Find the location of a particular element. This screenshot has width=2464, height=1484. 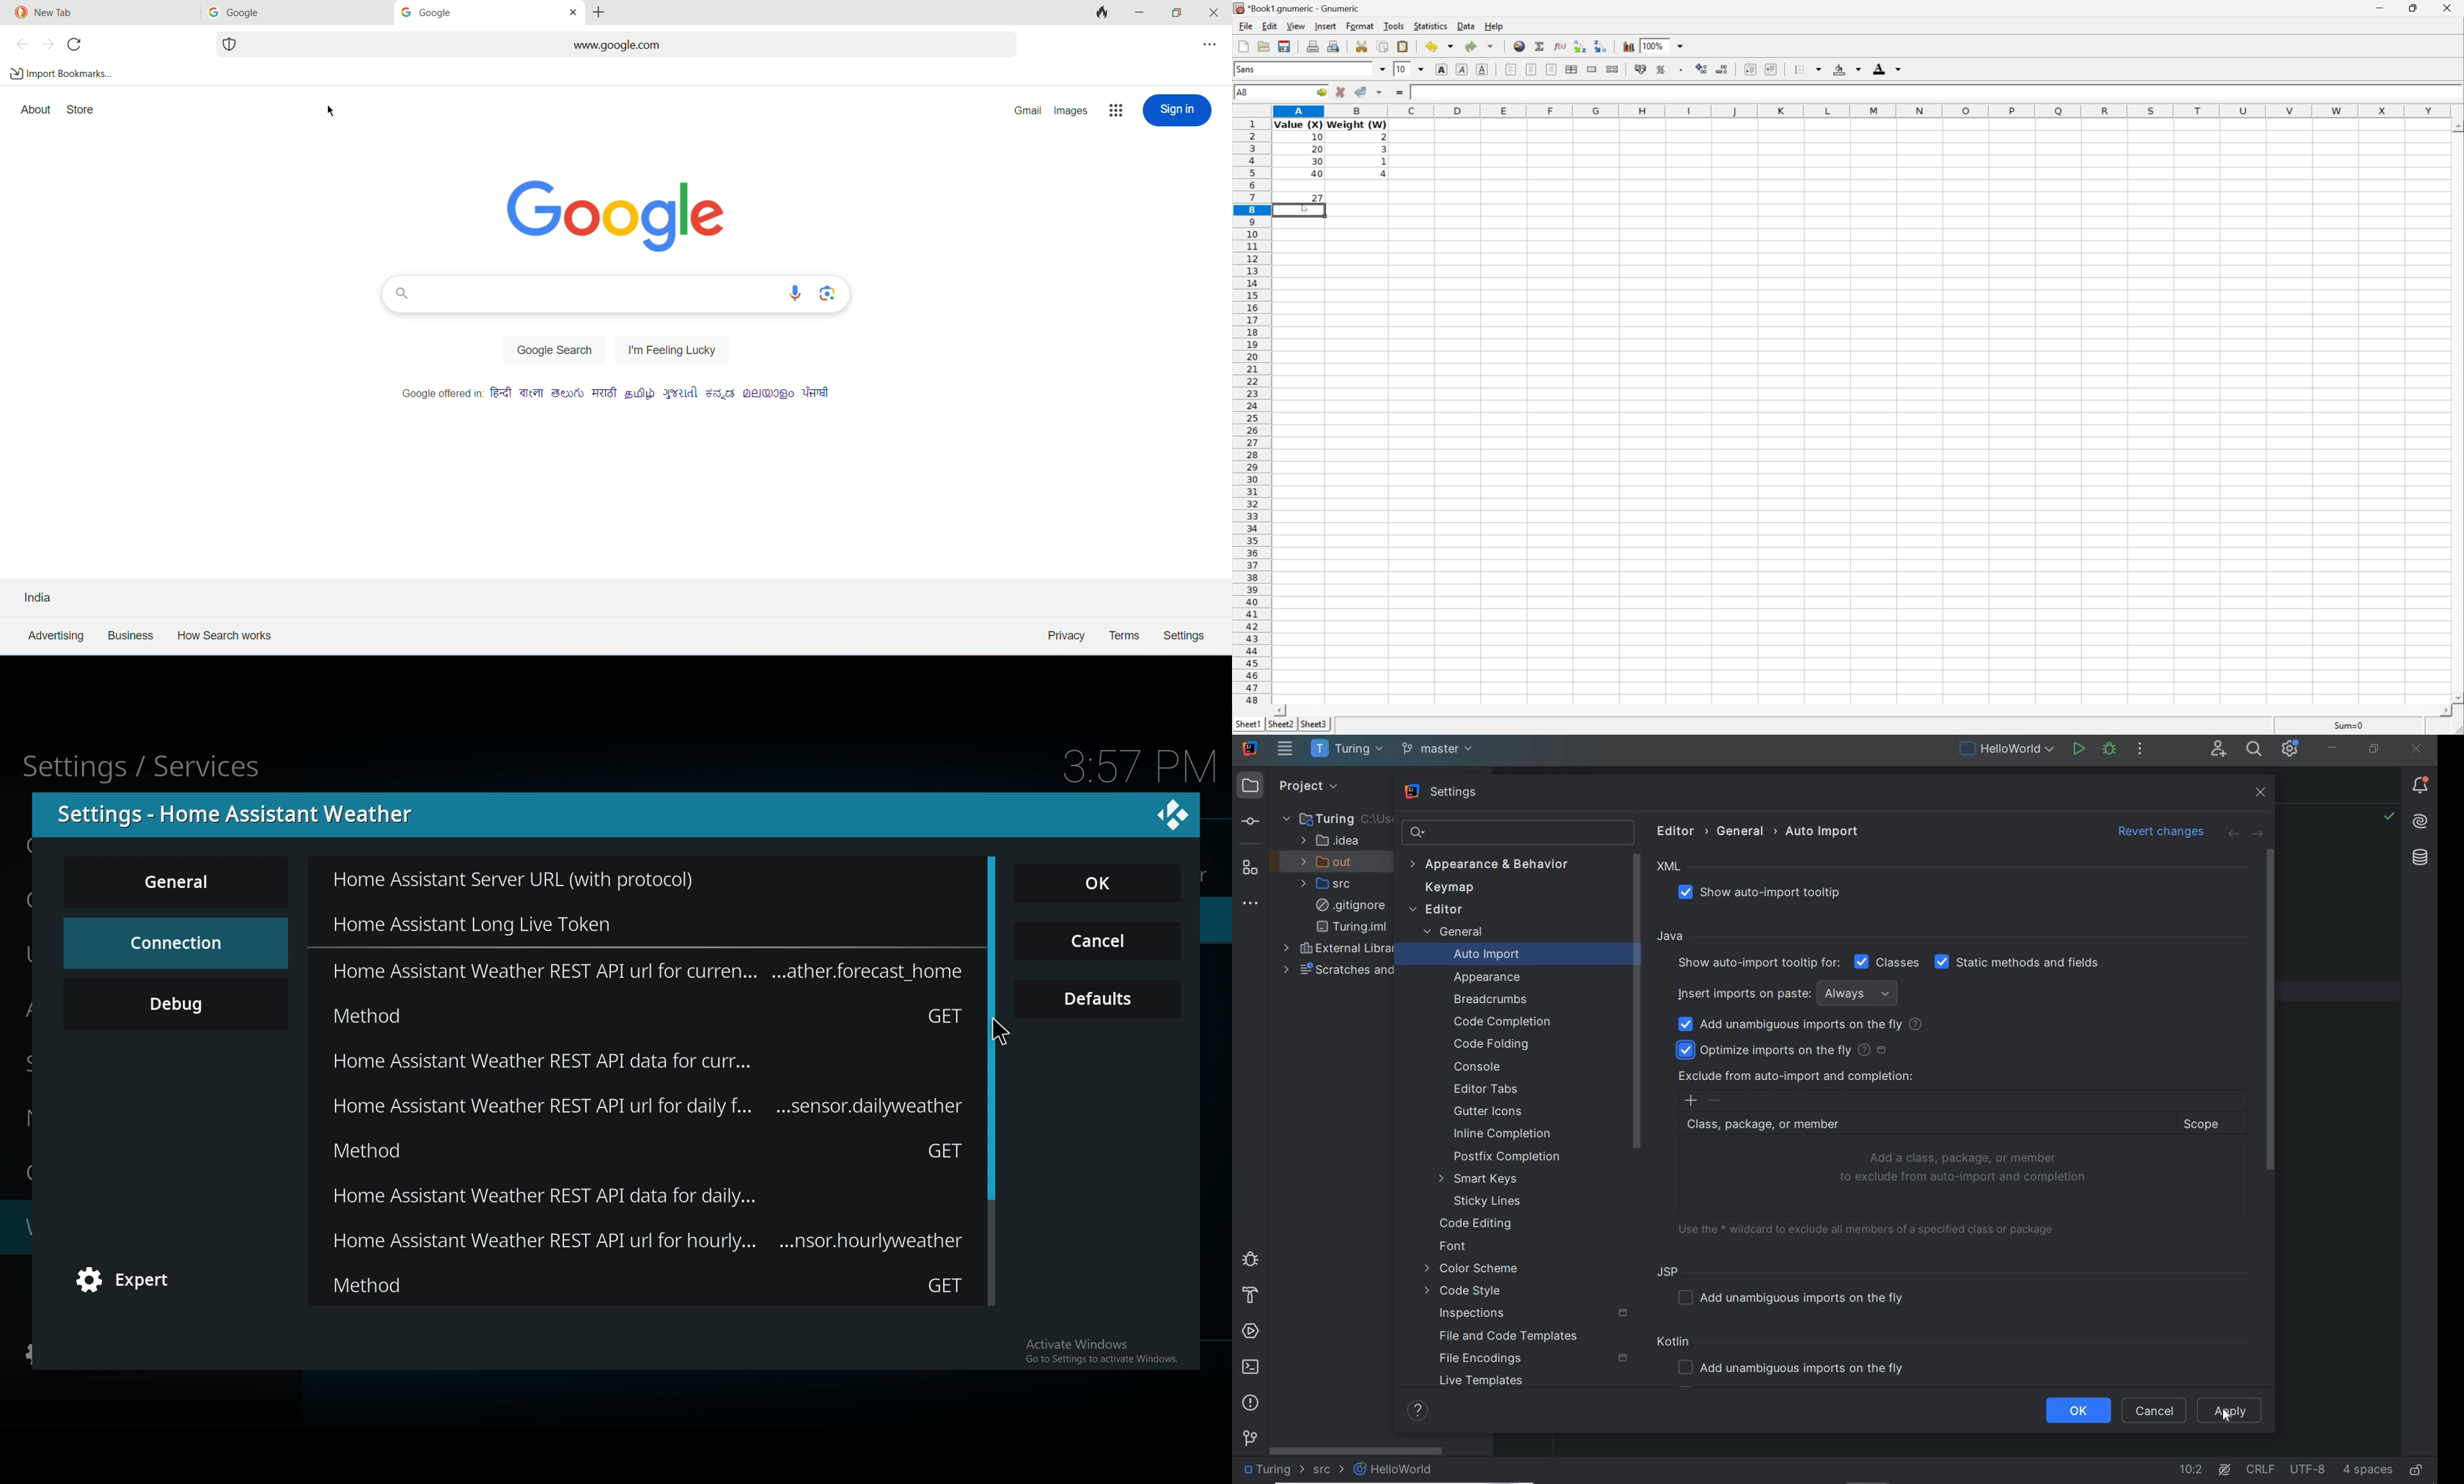

Edit is located at coordinates (1270, 25).